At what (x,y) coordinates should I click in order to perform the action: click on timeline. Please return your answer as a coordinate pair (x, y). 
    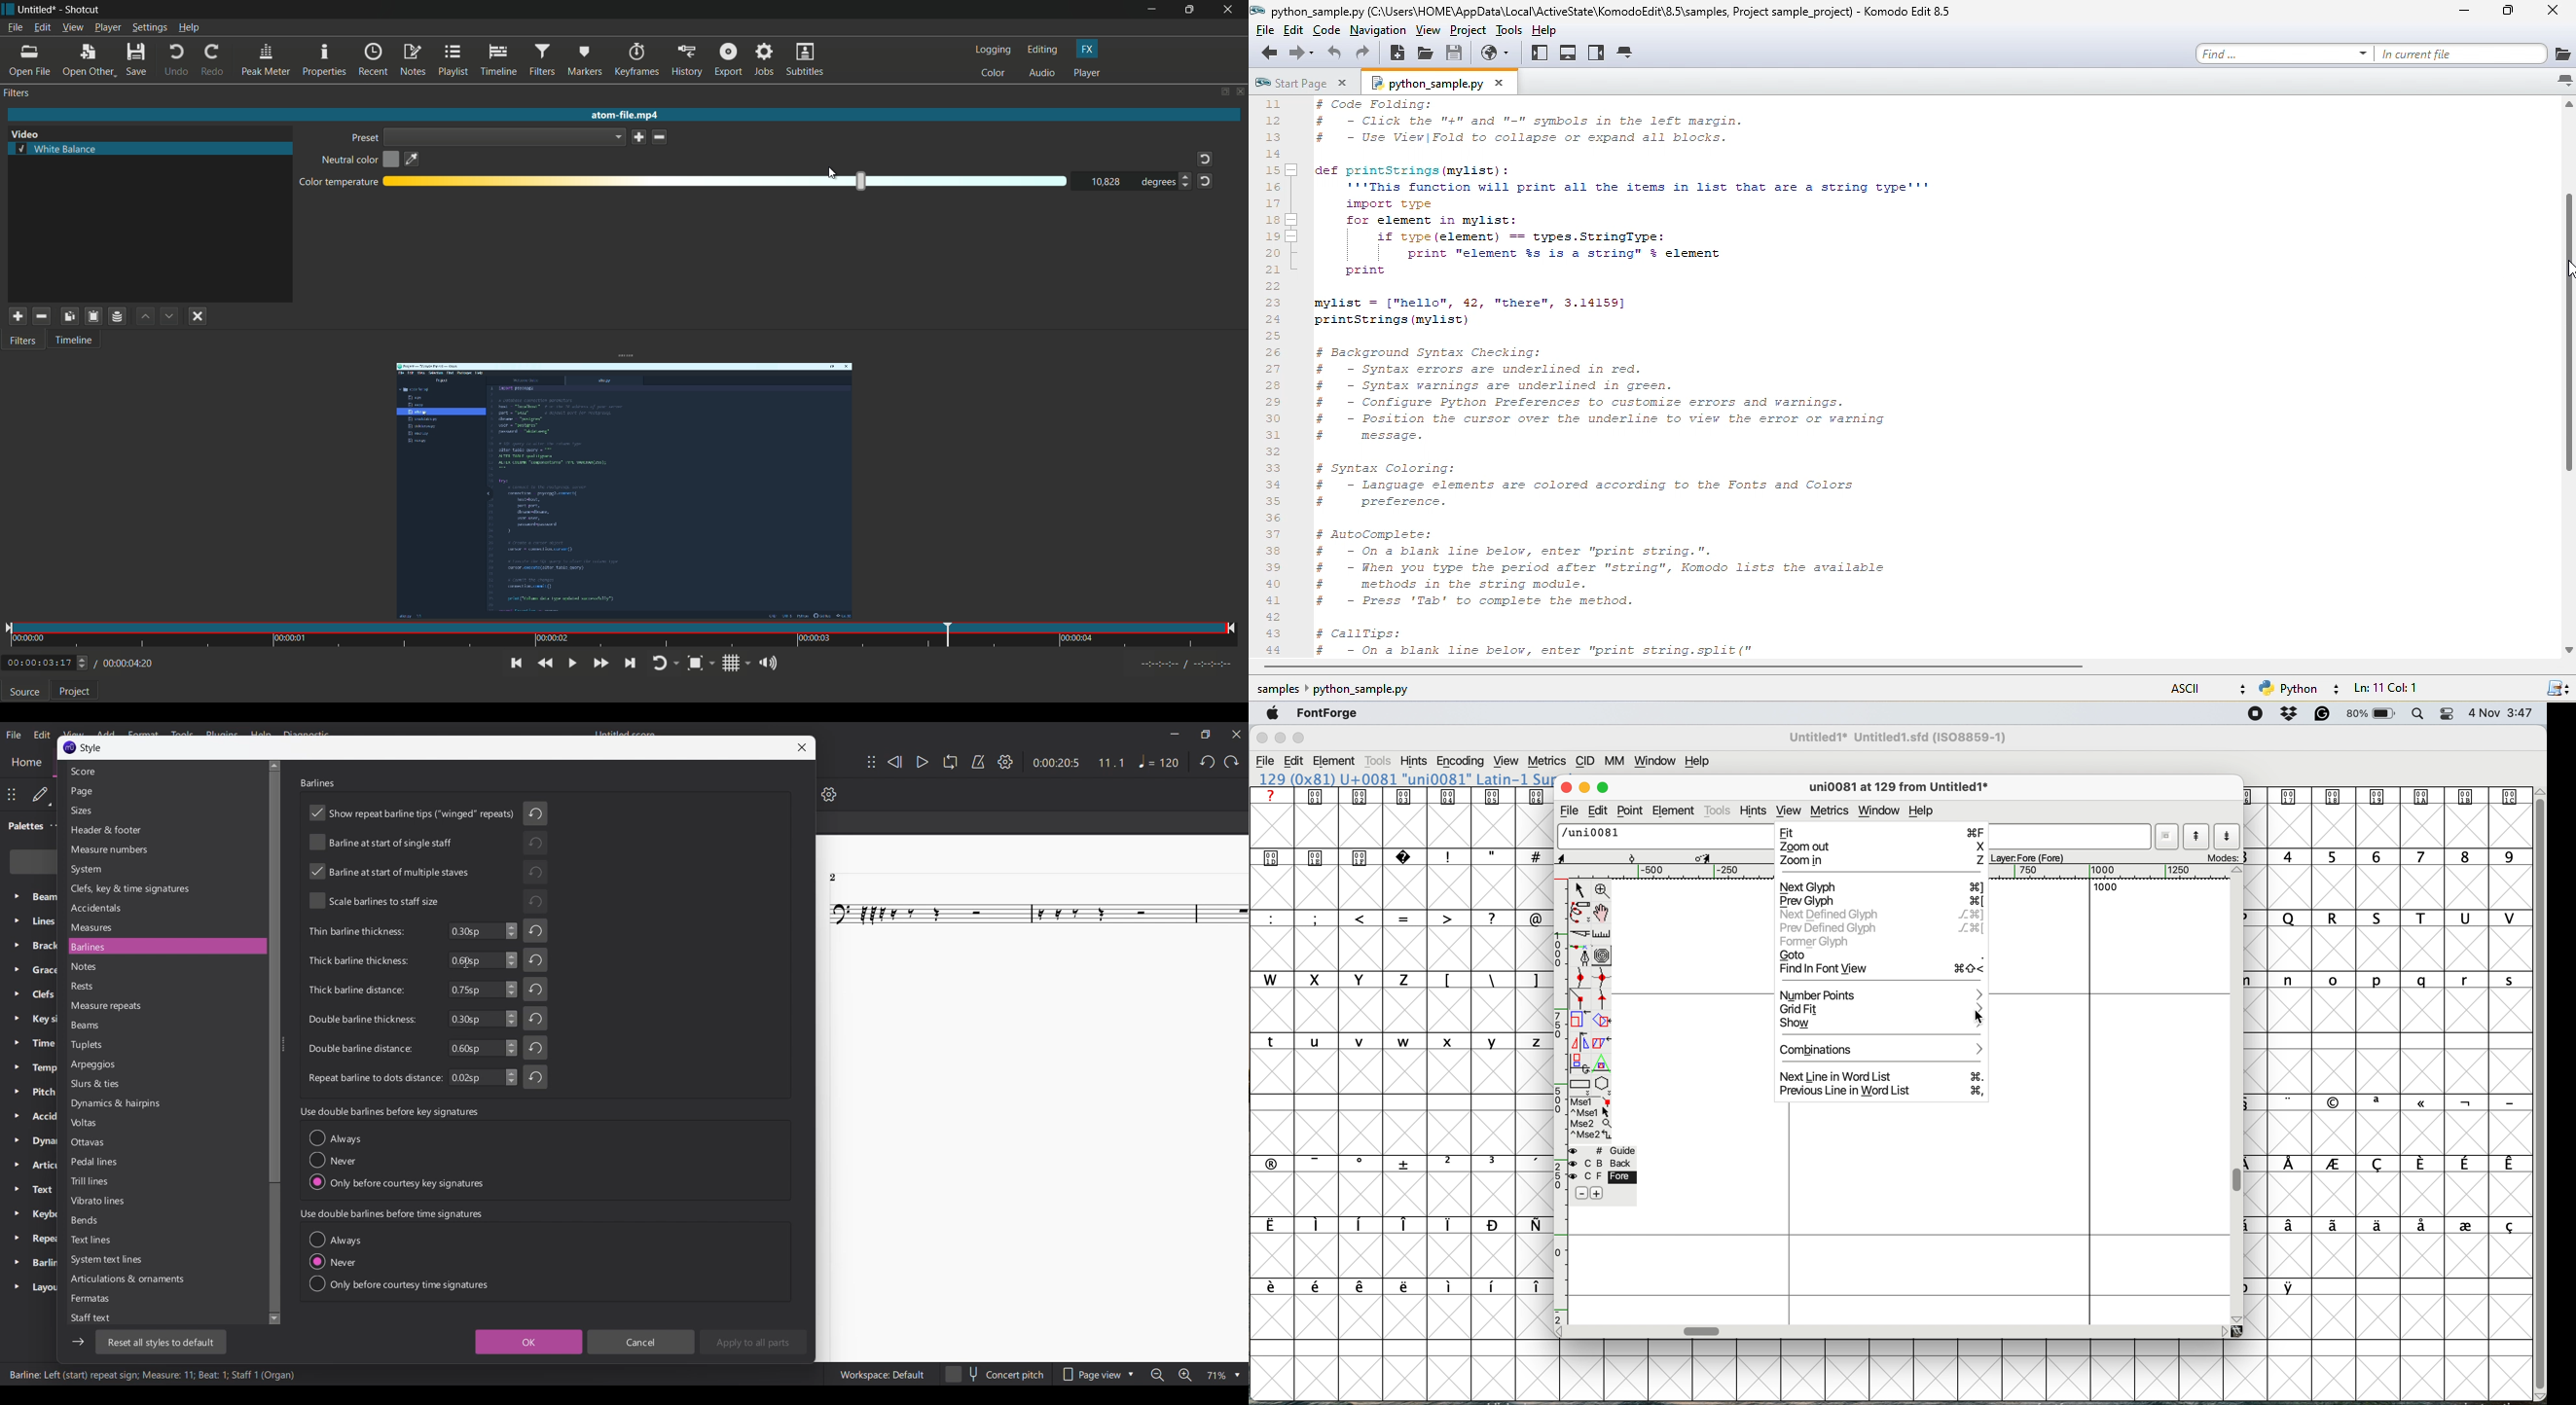
    Looking at the image, I should click on (498, 60).